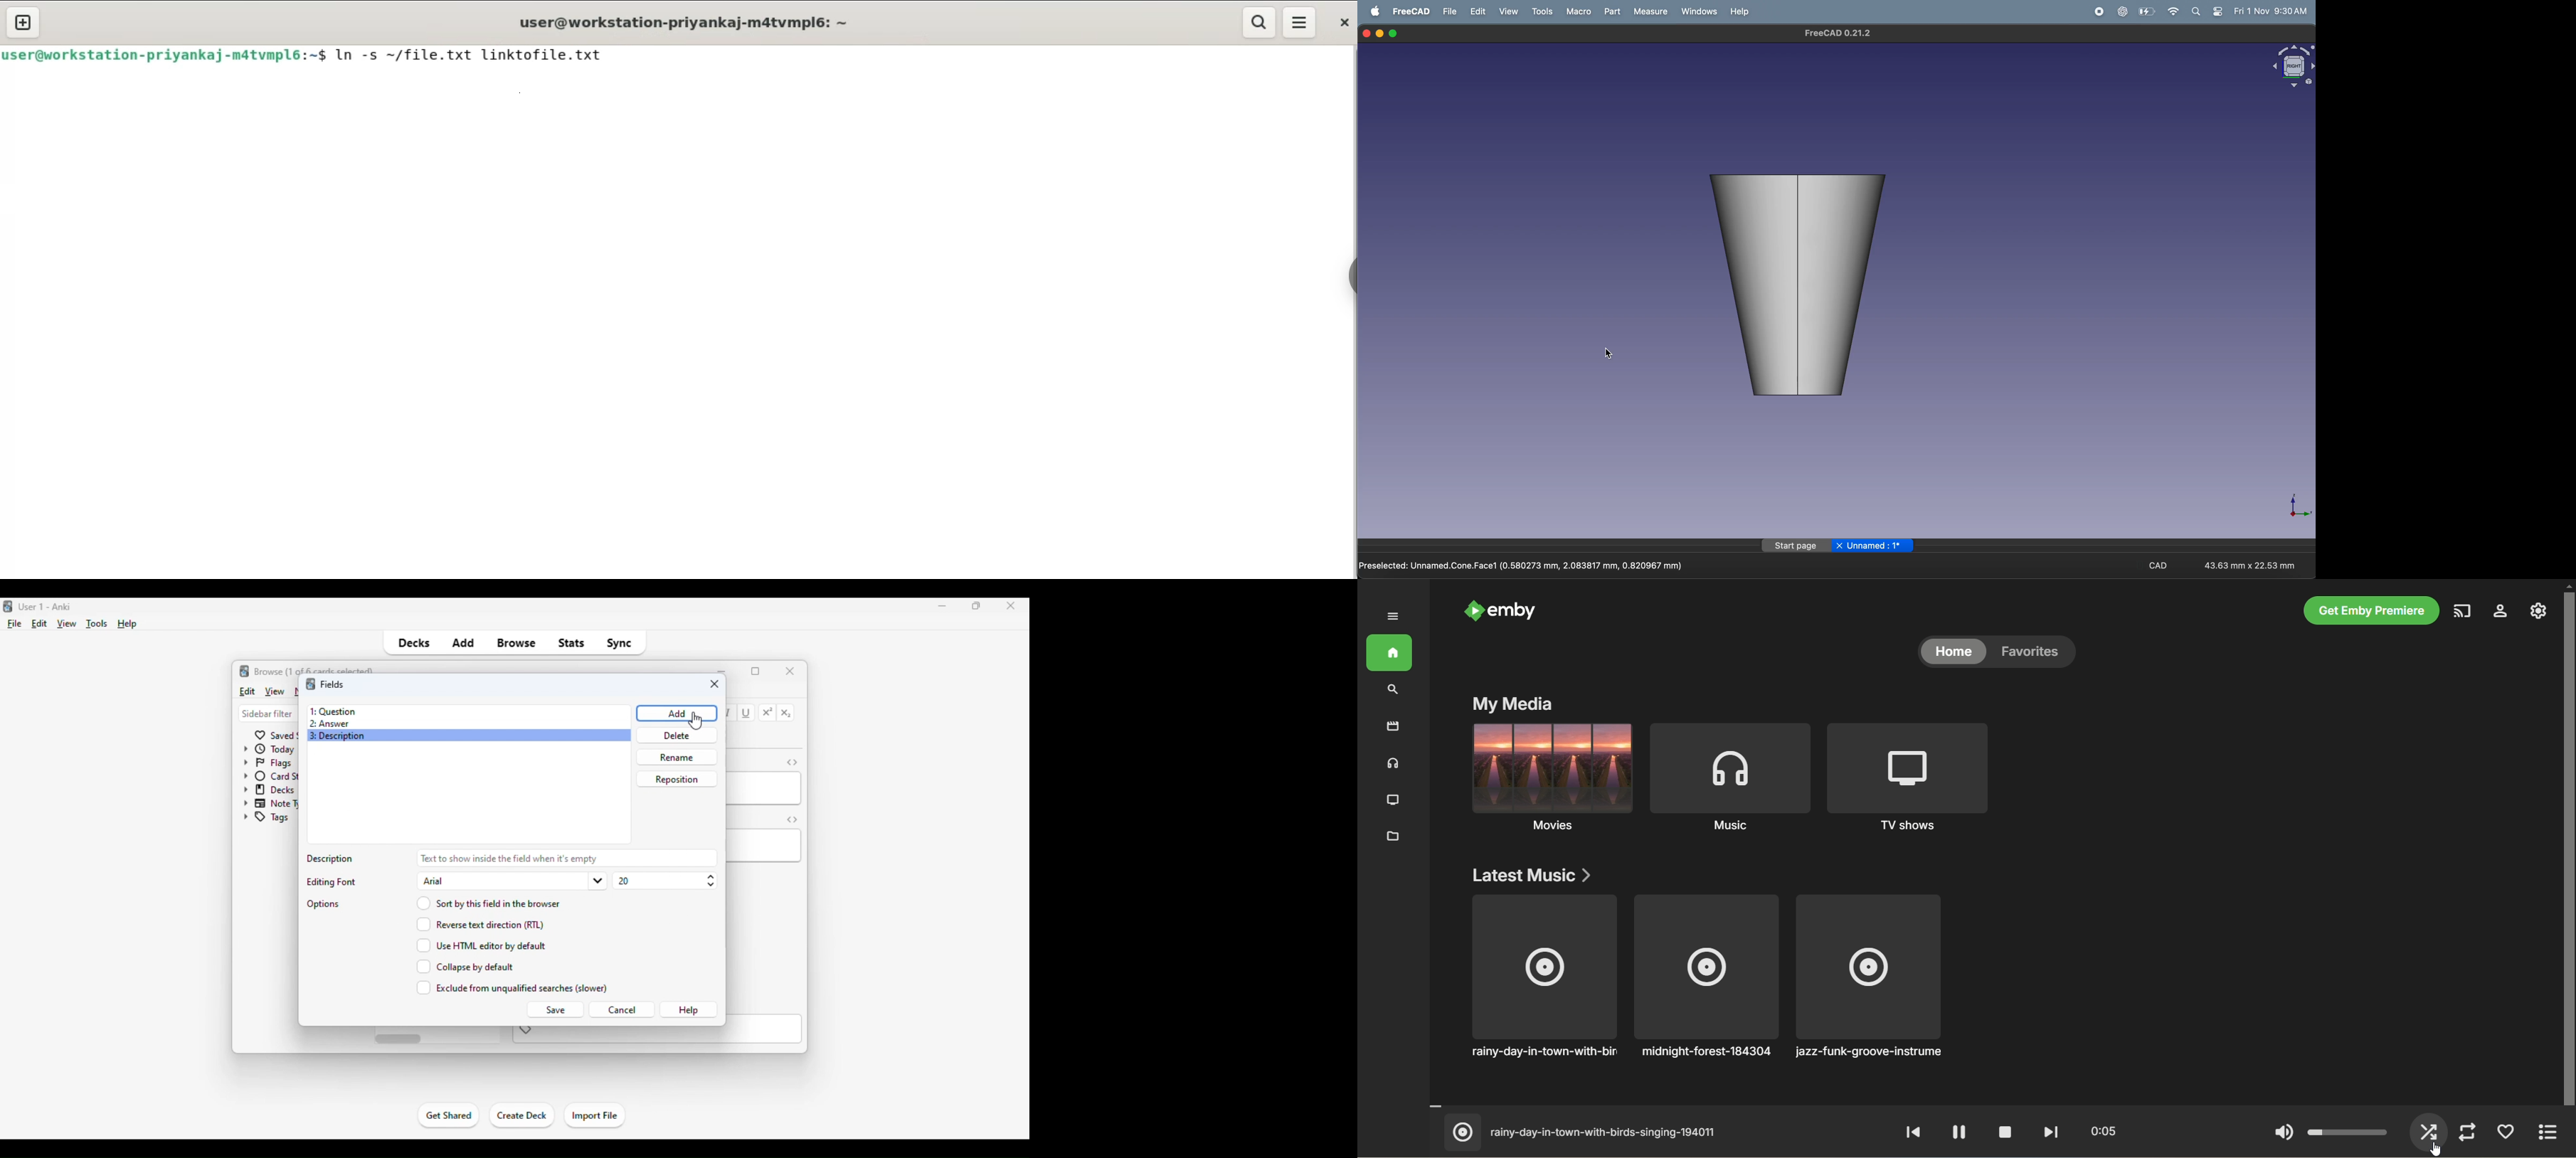  Describe the element at coordinates (480, 924) in the screenshot. I see `reverse text direction (RTL)` at that location.